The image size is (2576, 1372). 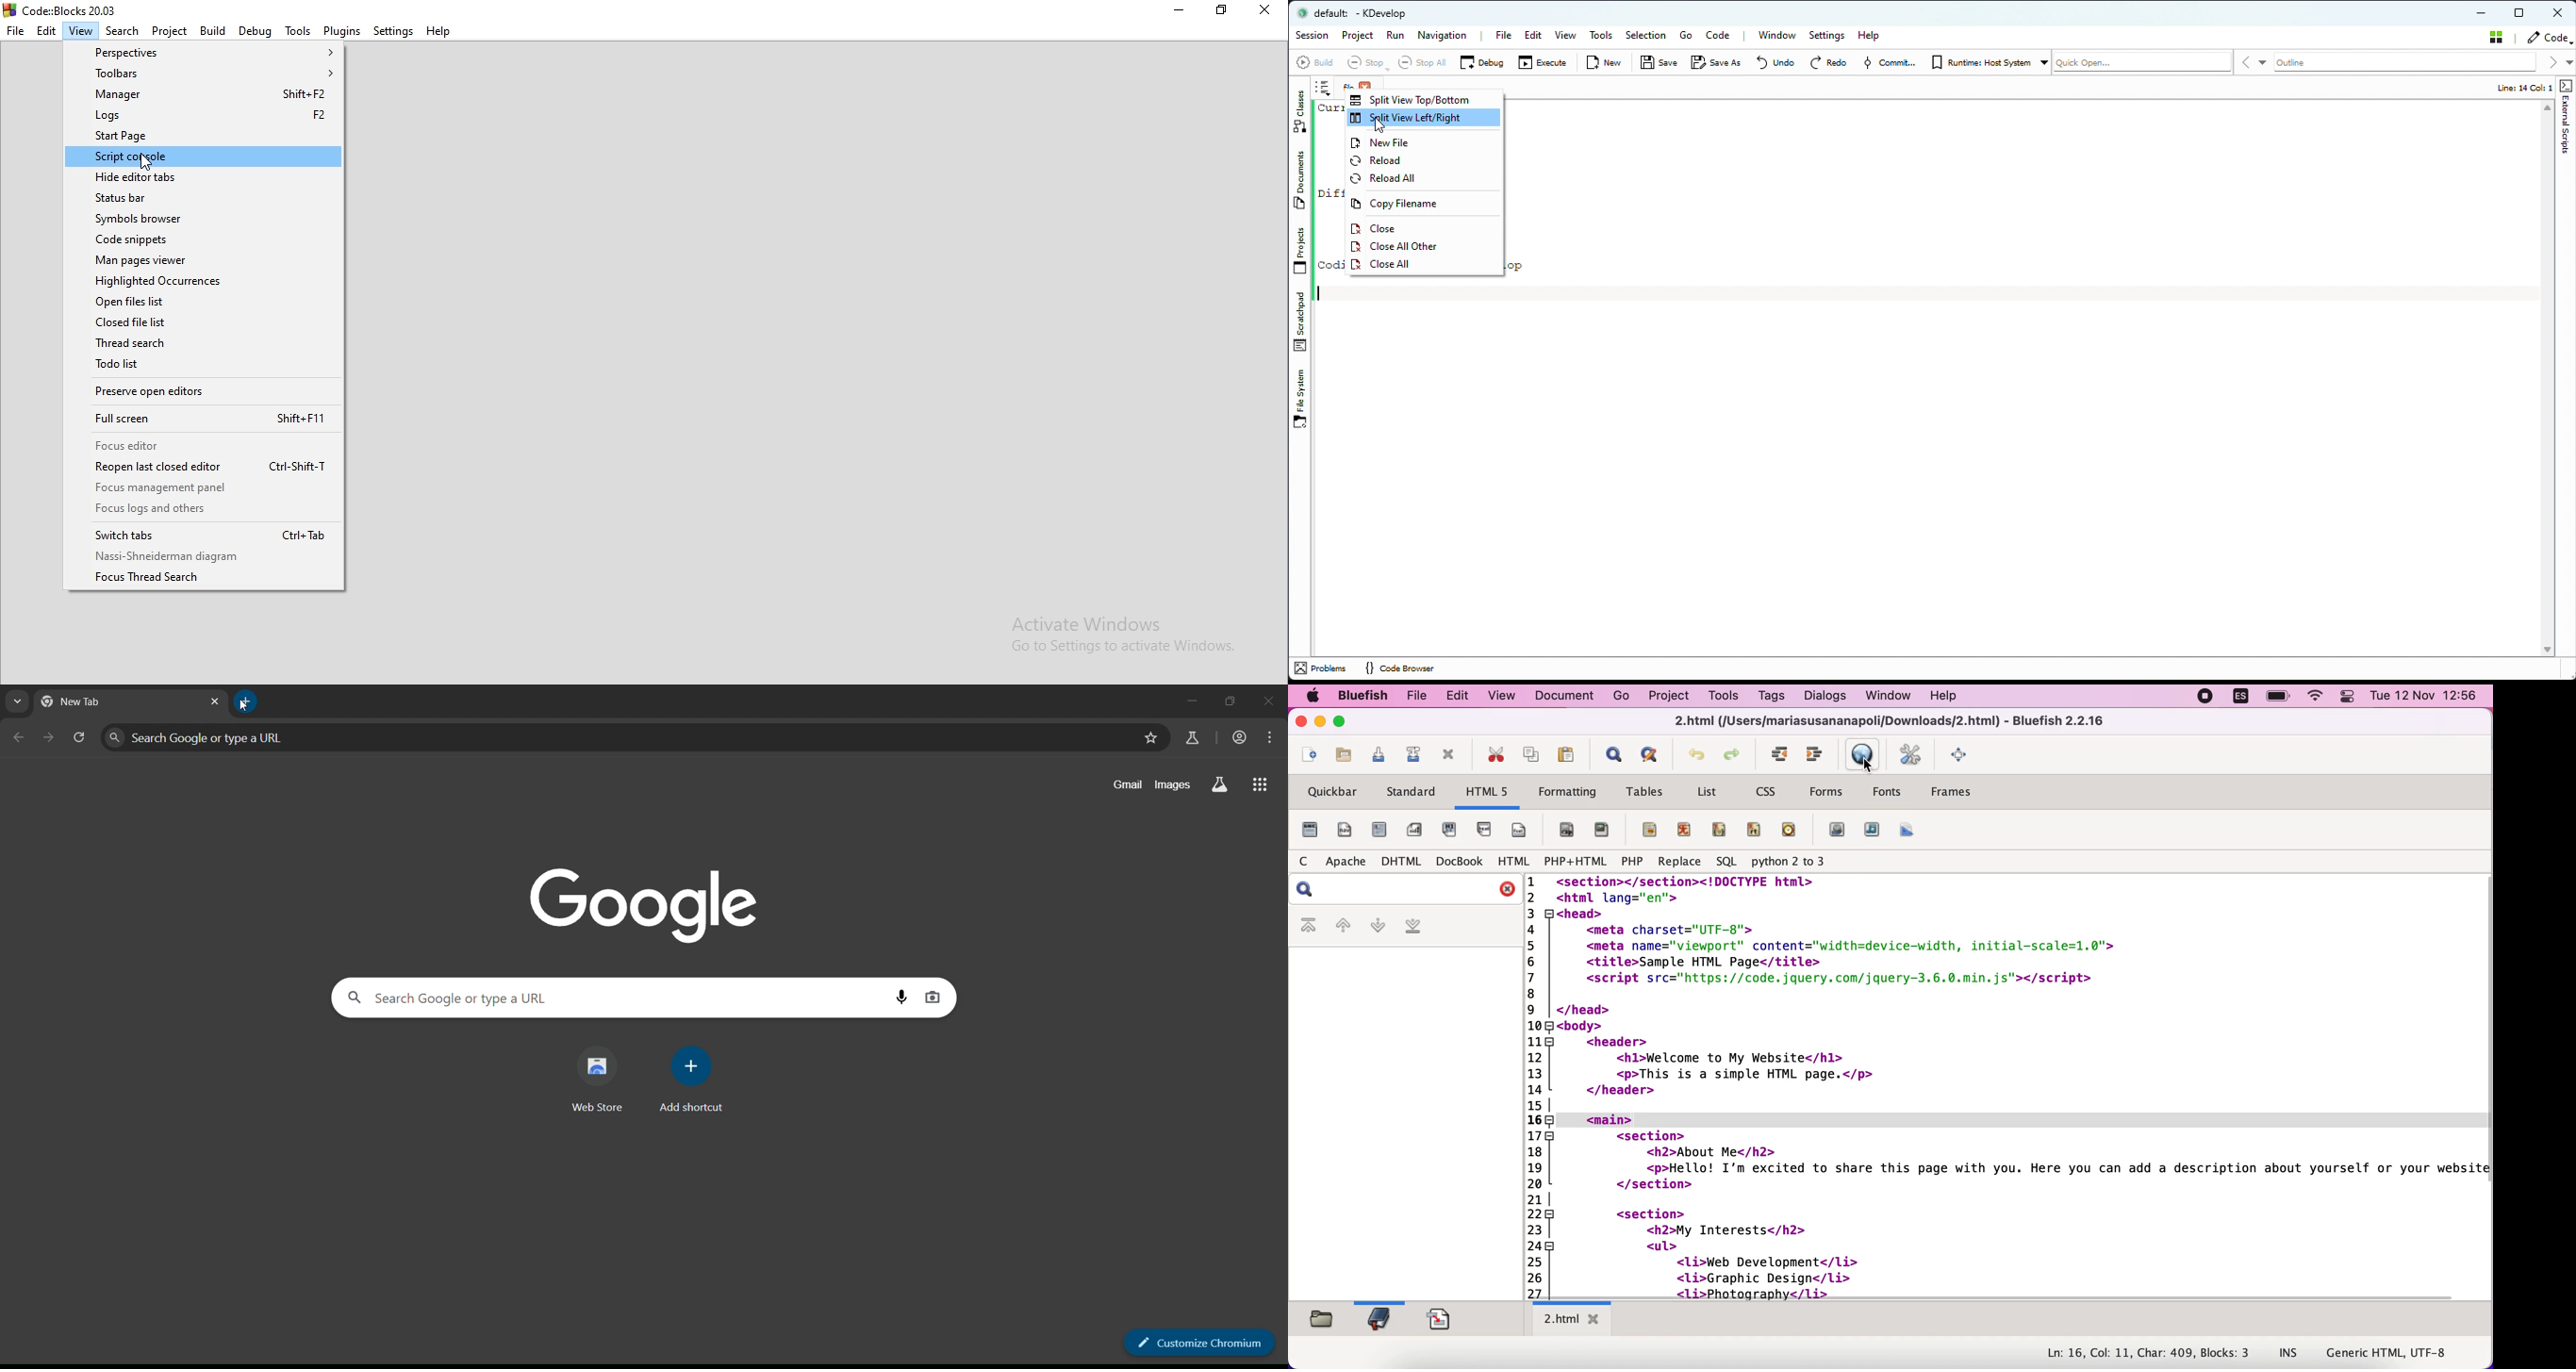 What do you see at coordinates (205, 198) in the screenshot?
I see `Status bar` at bounding box center [205, 198].